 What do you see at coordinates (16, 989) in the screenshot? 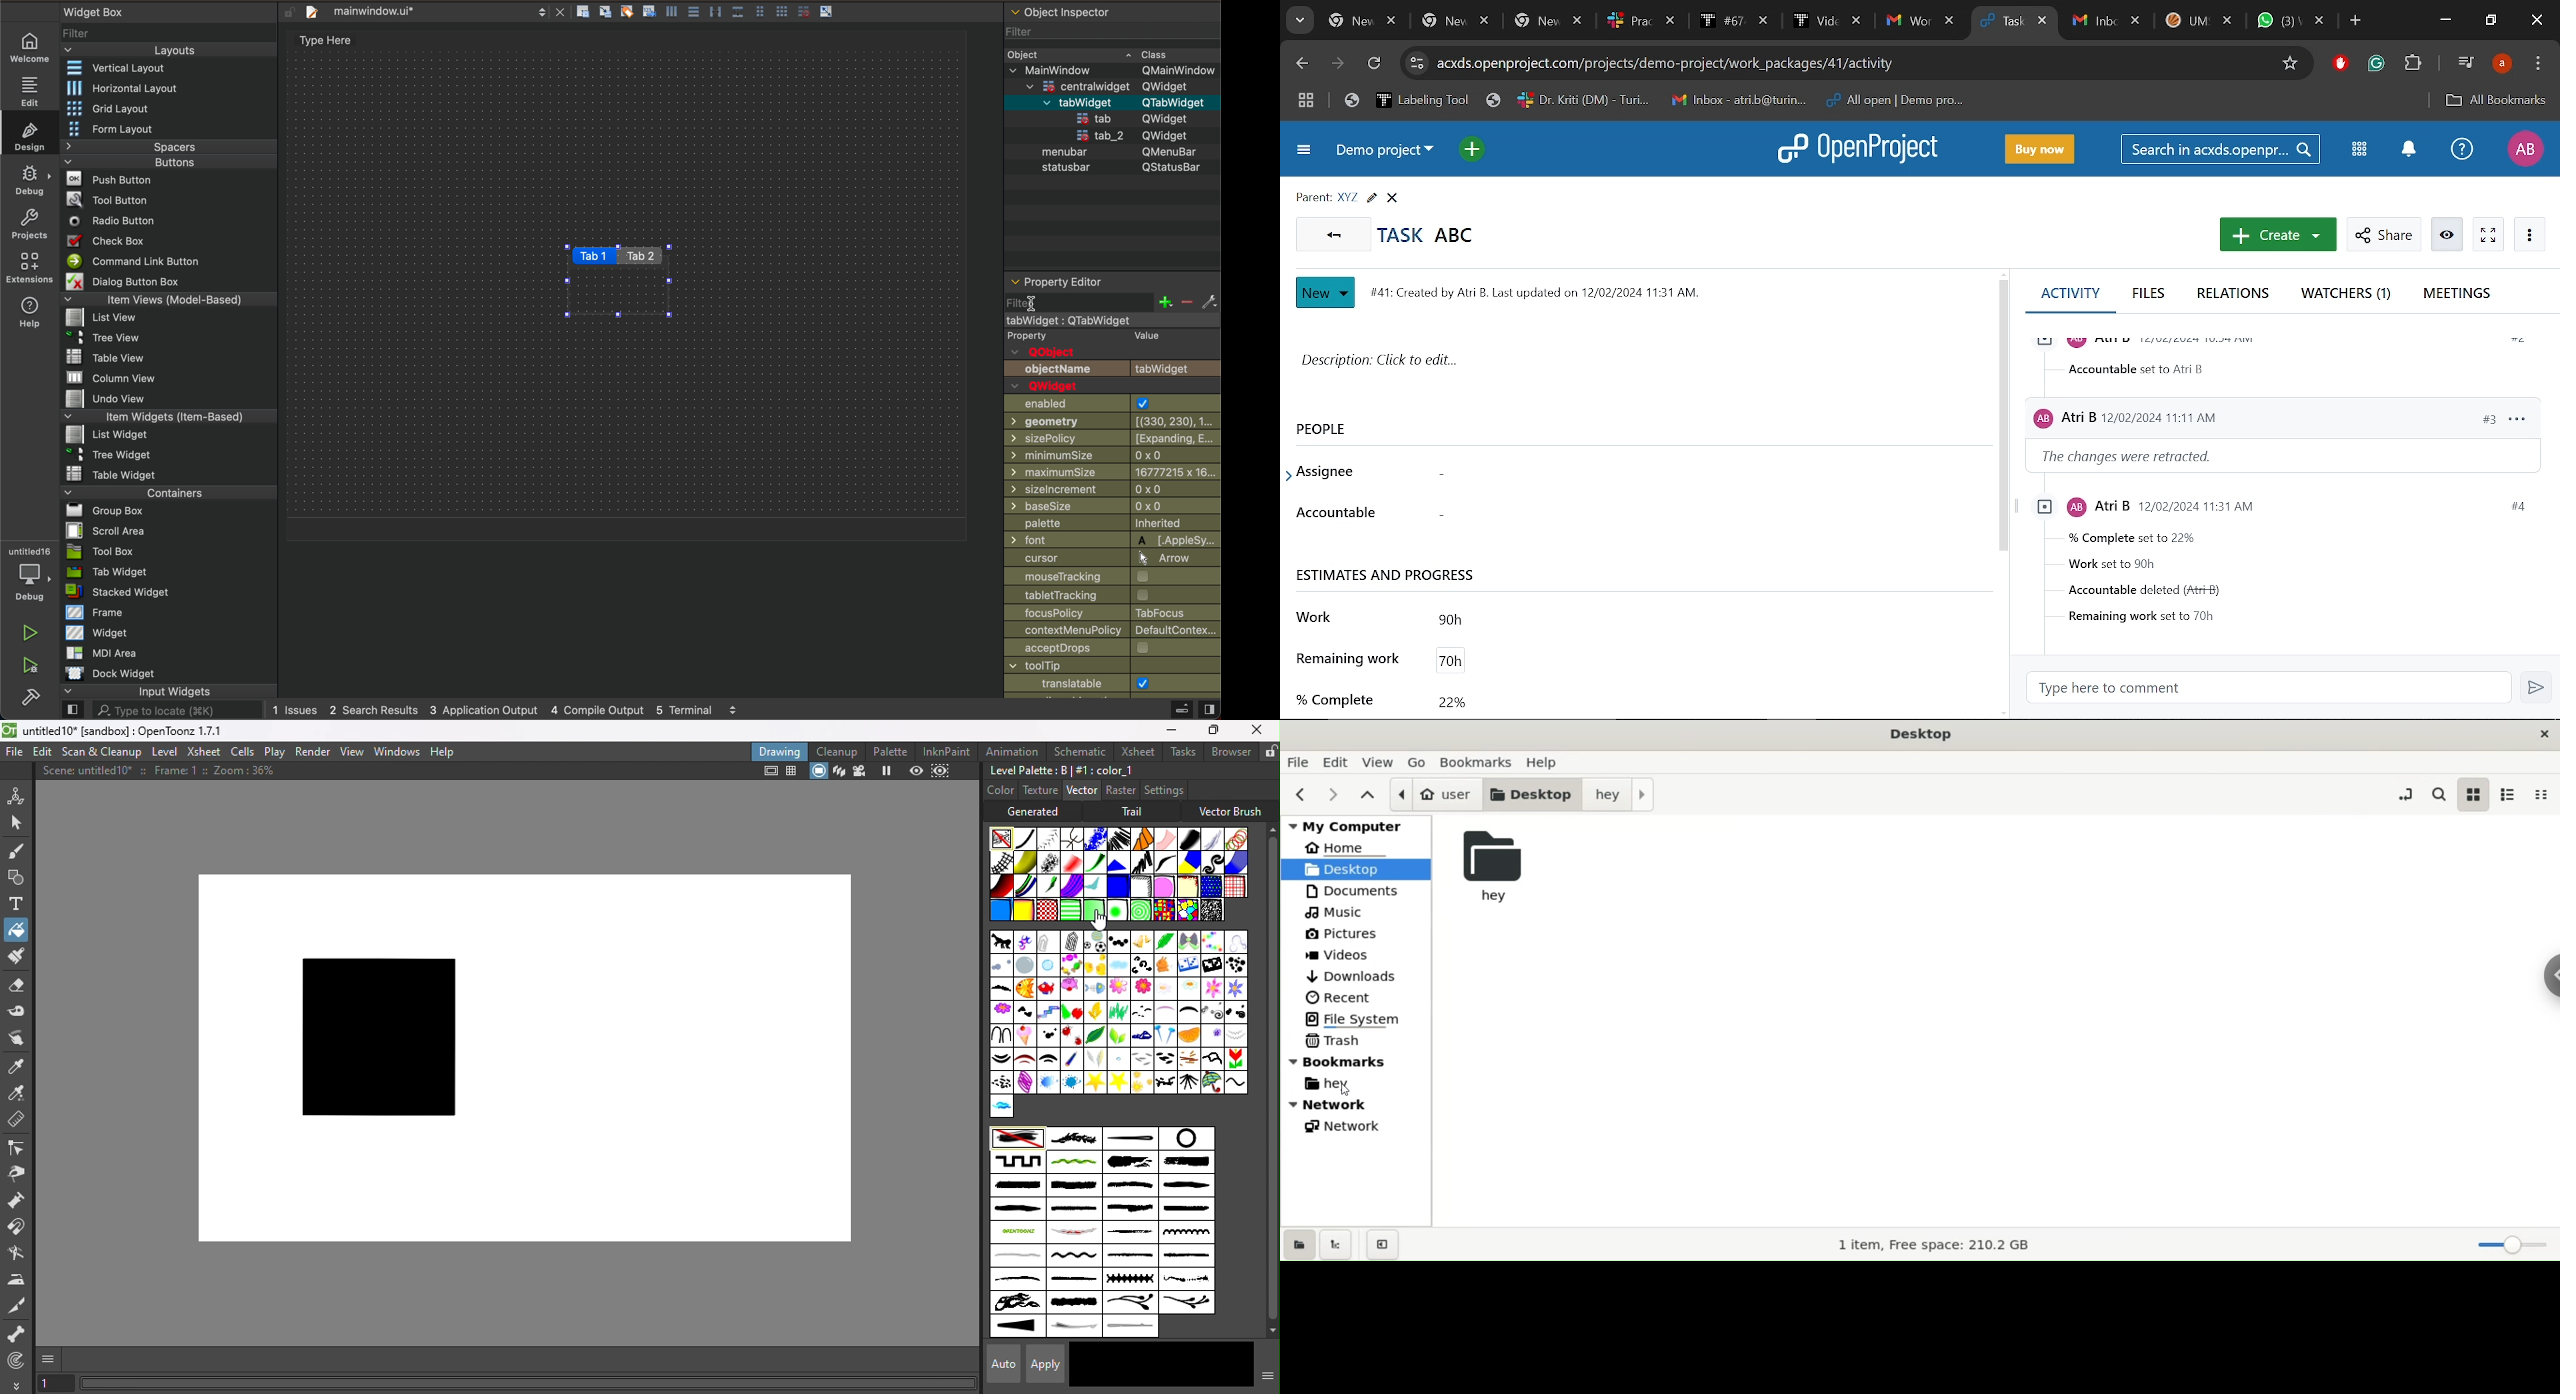
I see `Eraser` at bounding box center [16, 989].